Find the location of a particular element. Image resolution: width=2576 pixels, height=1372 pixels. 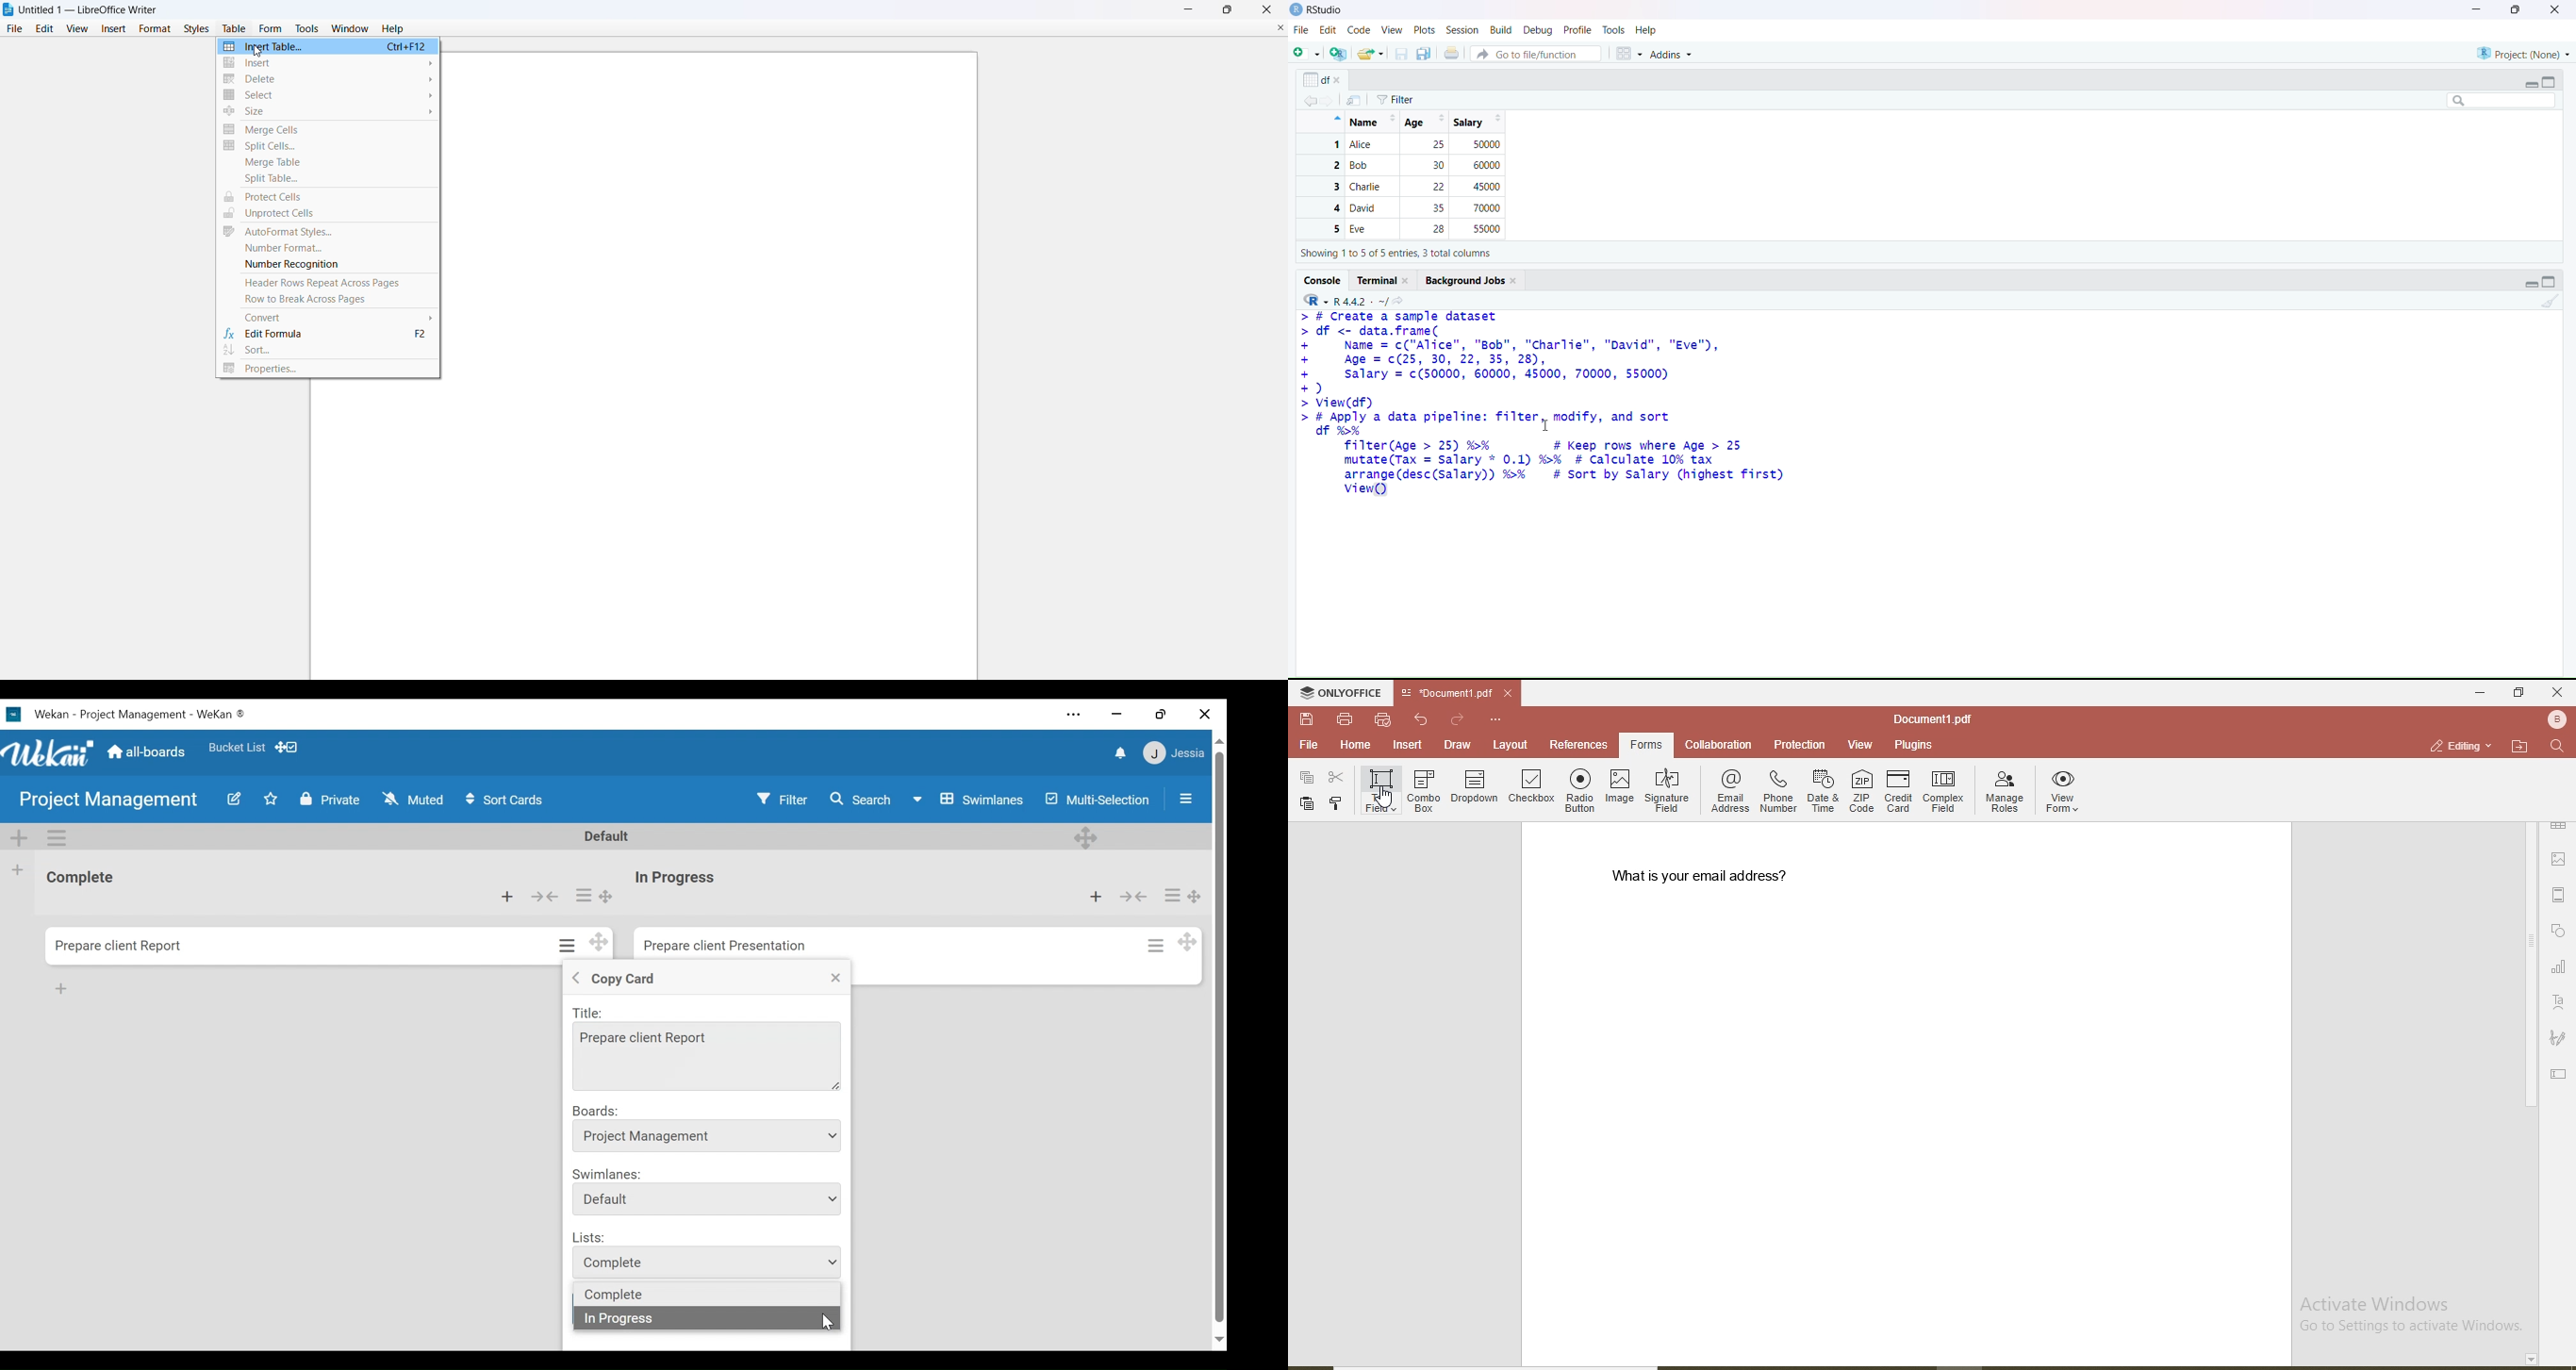

ZIP code is located at coordinates (1860, 792).